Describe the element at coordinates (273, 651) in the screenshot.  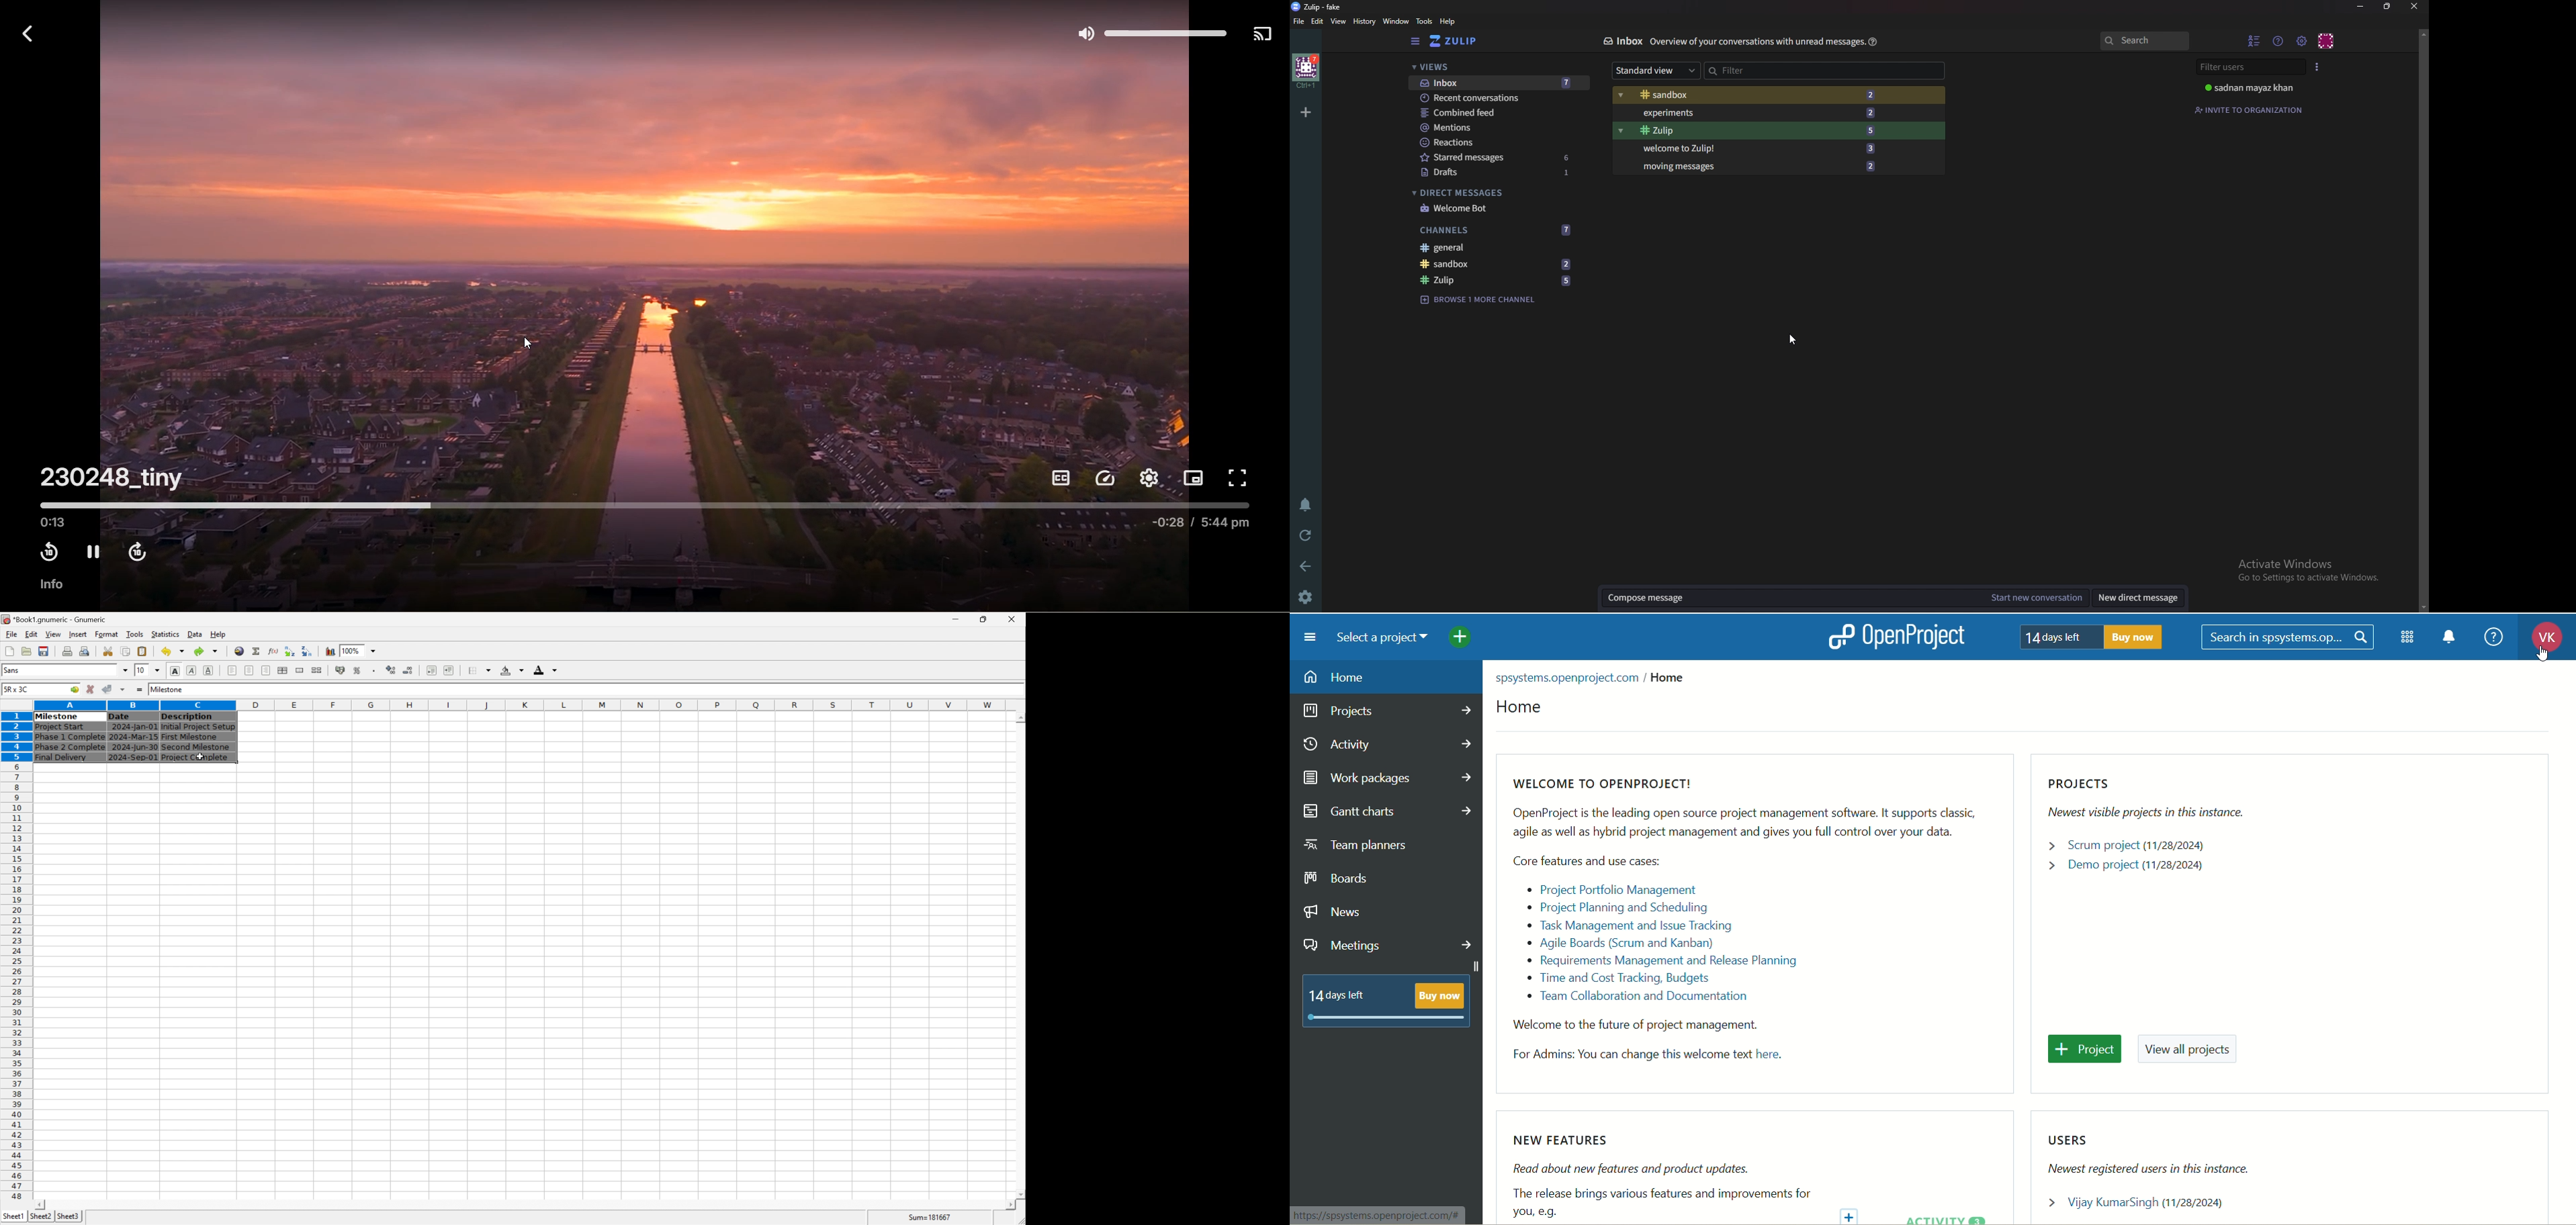
I see `edit function in current cell` at that location.